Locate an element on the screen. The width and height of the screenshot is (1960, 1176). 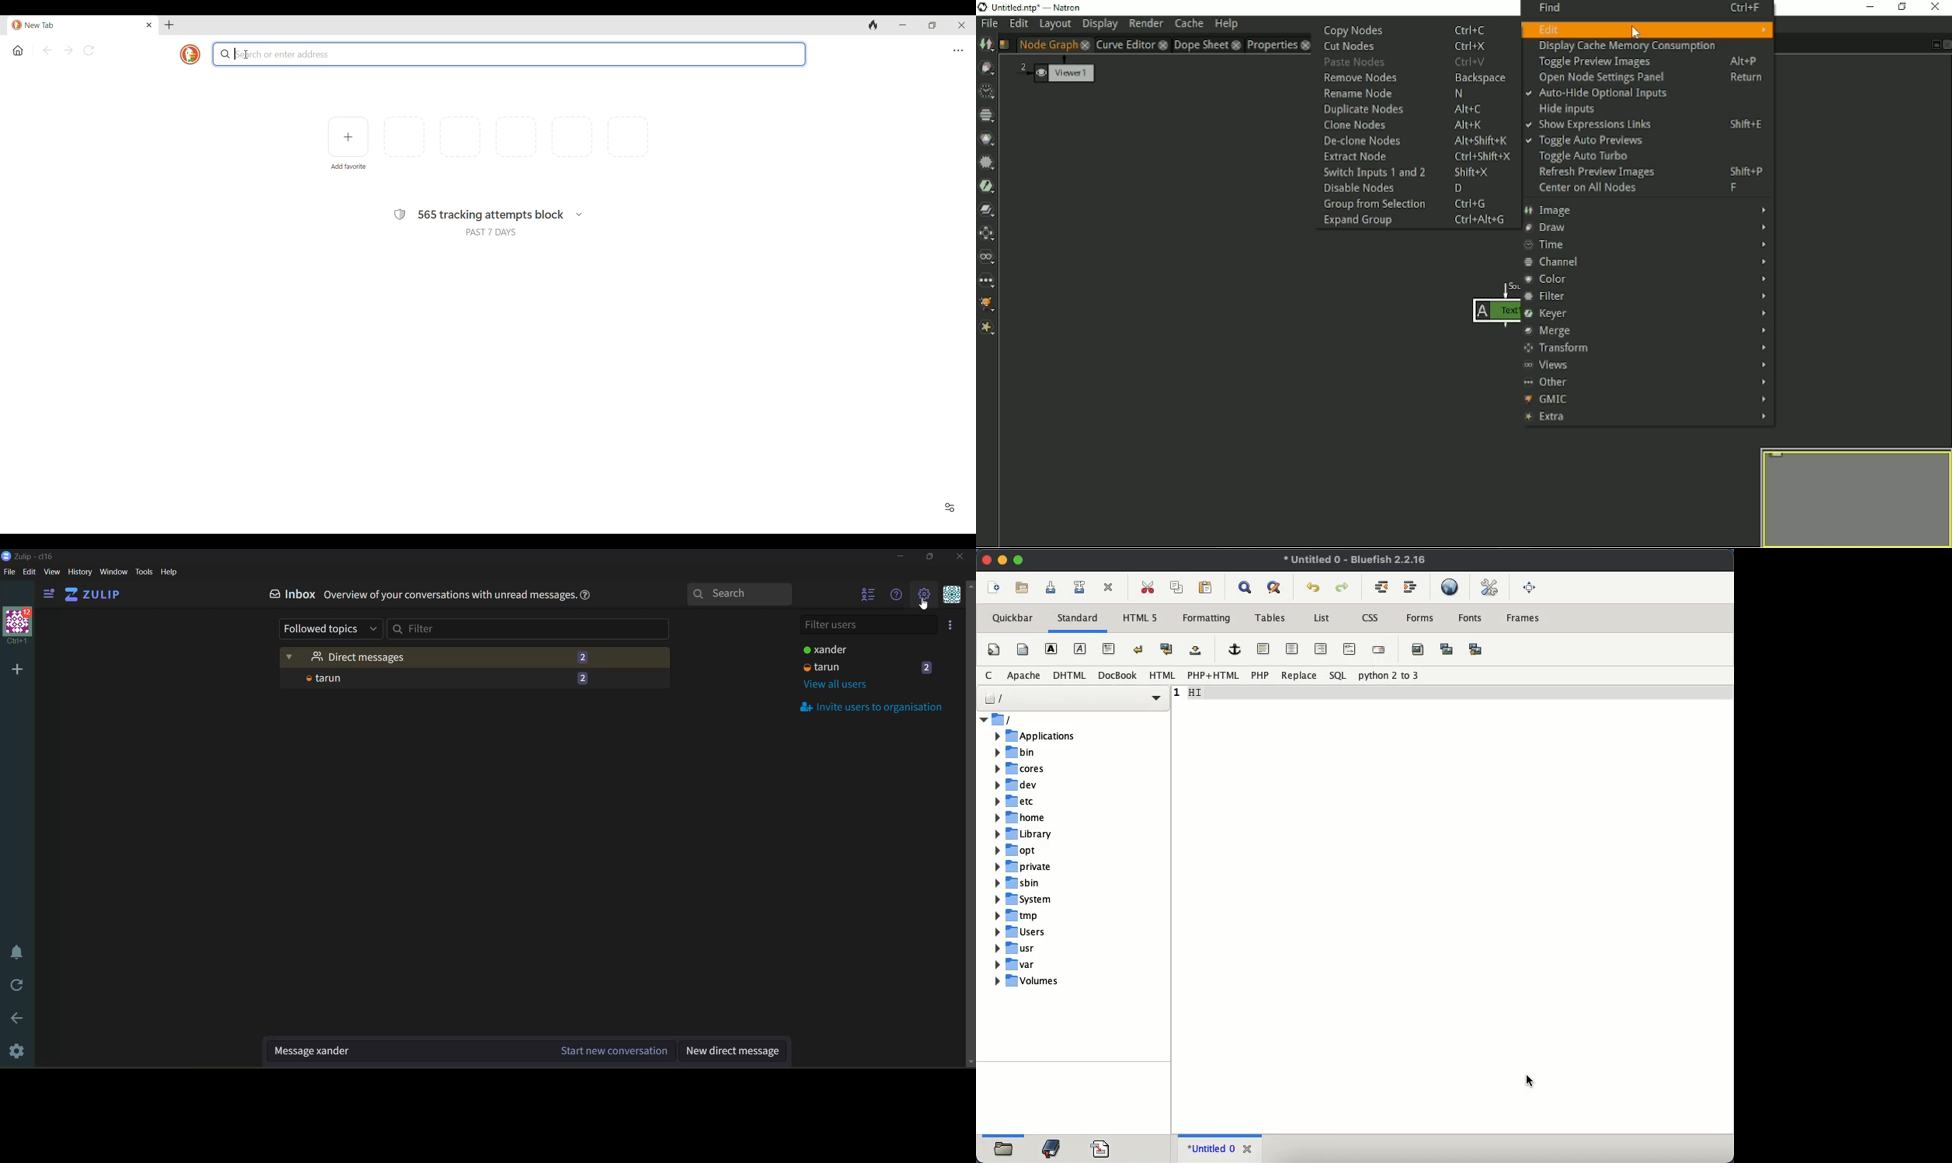
Cursor is located at coordinates (1529, 1081).